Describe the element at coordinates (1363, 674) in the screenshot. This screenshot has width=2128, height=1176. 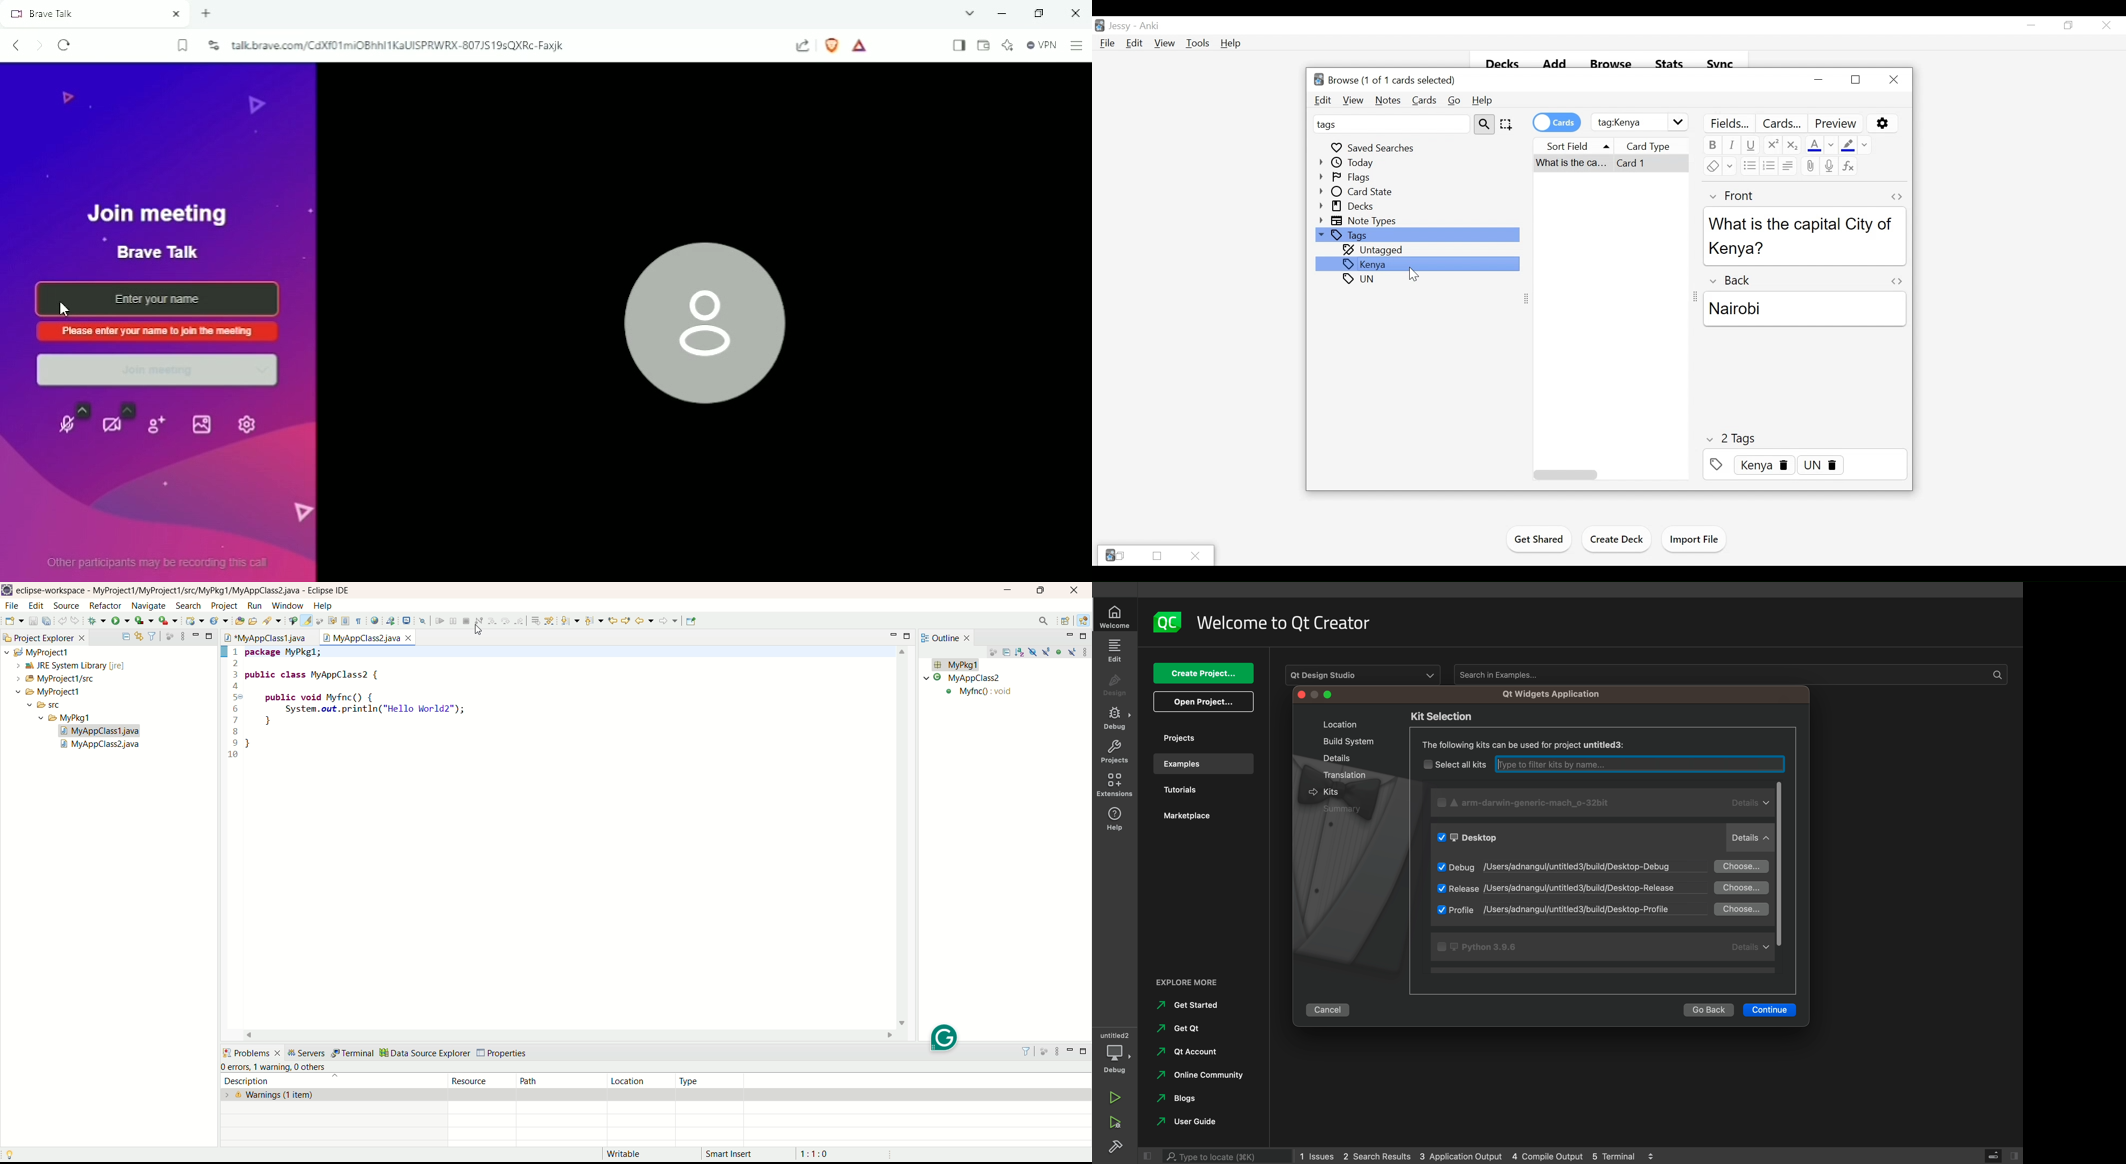
I see `Qt Design` at that location.